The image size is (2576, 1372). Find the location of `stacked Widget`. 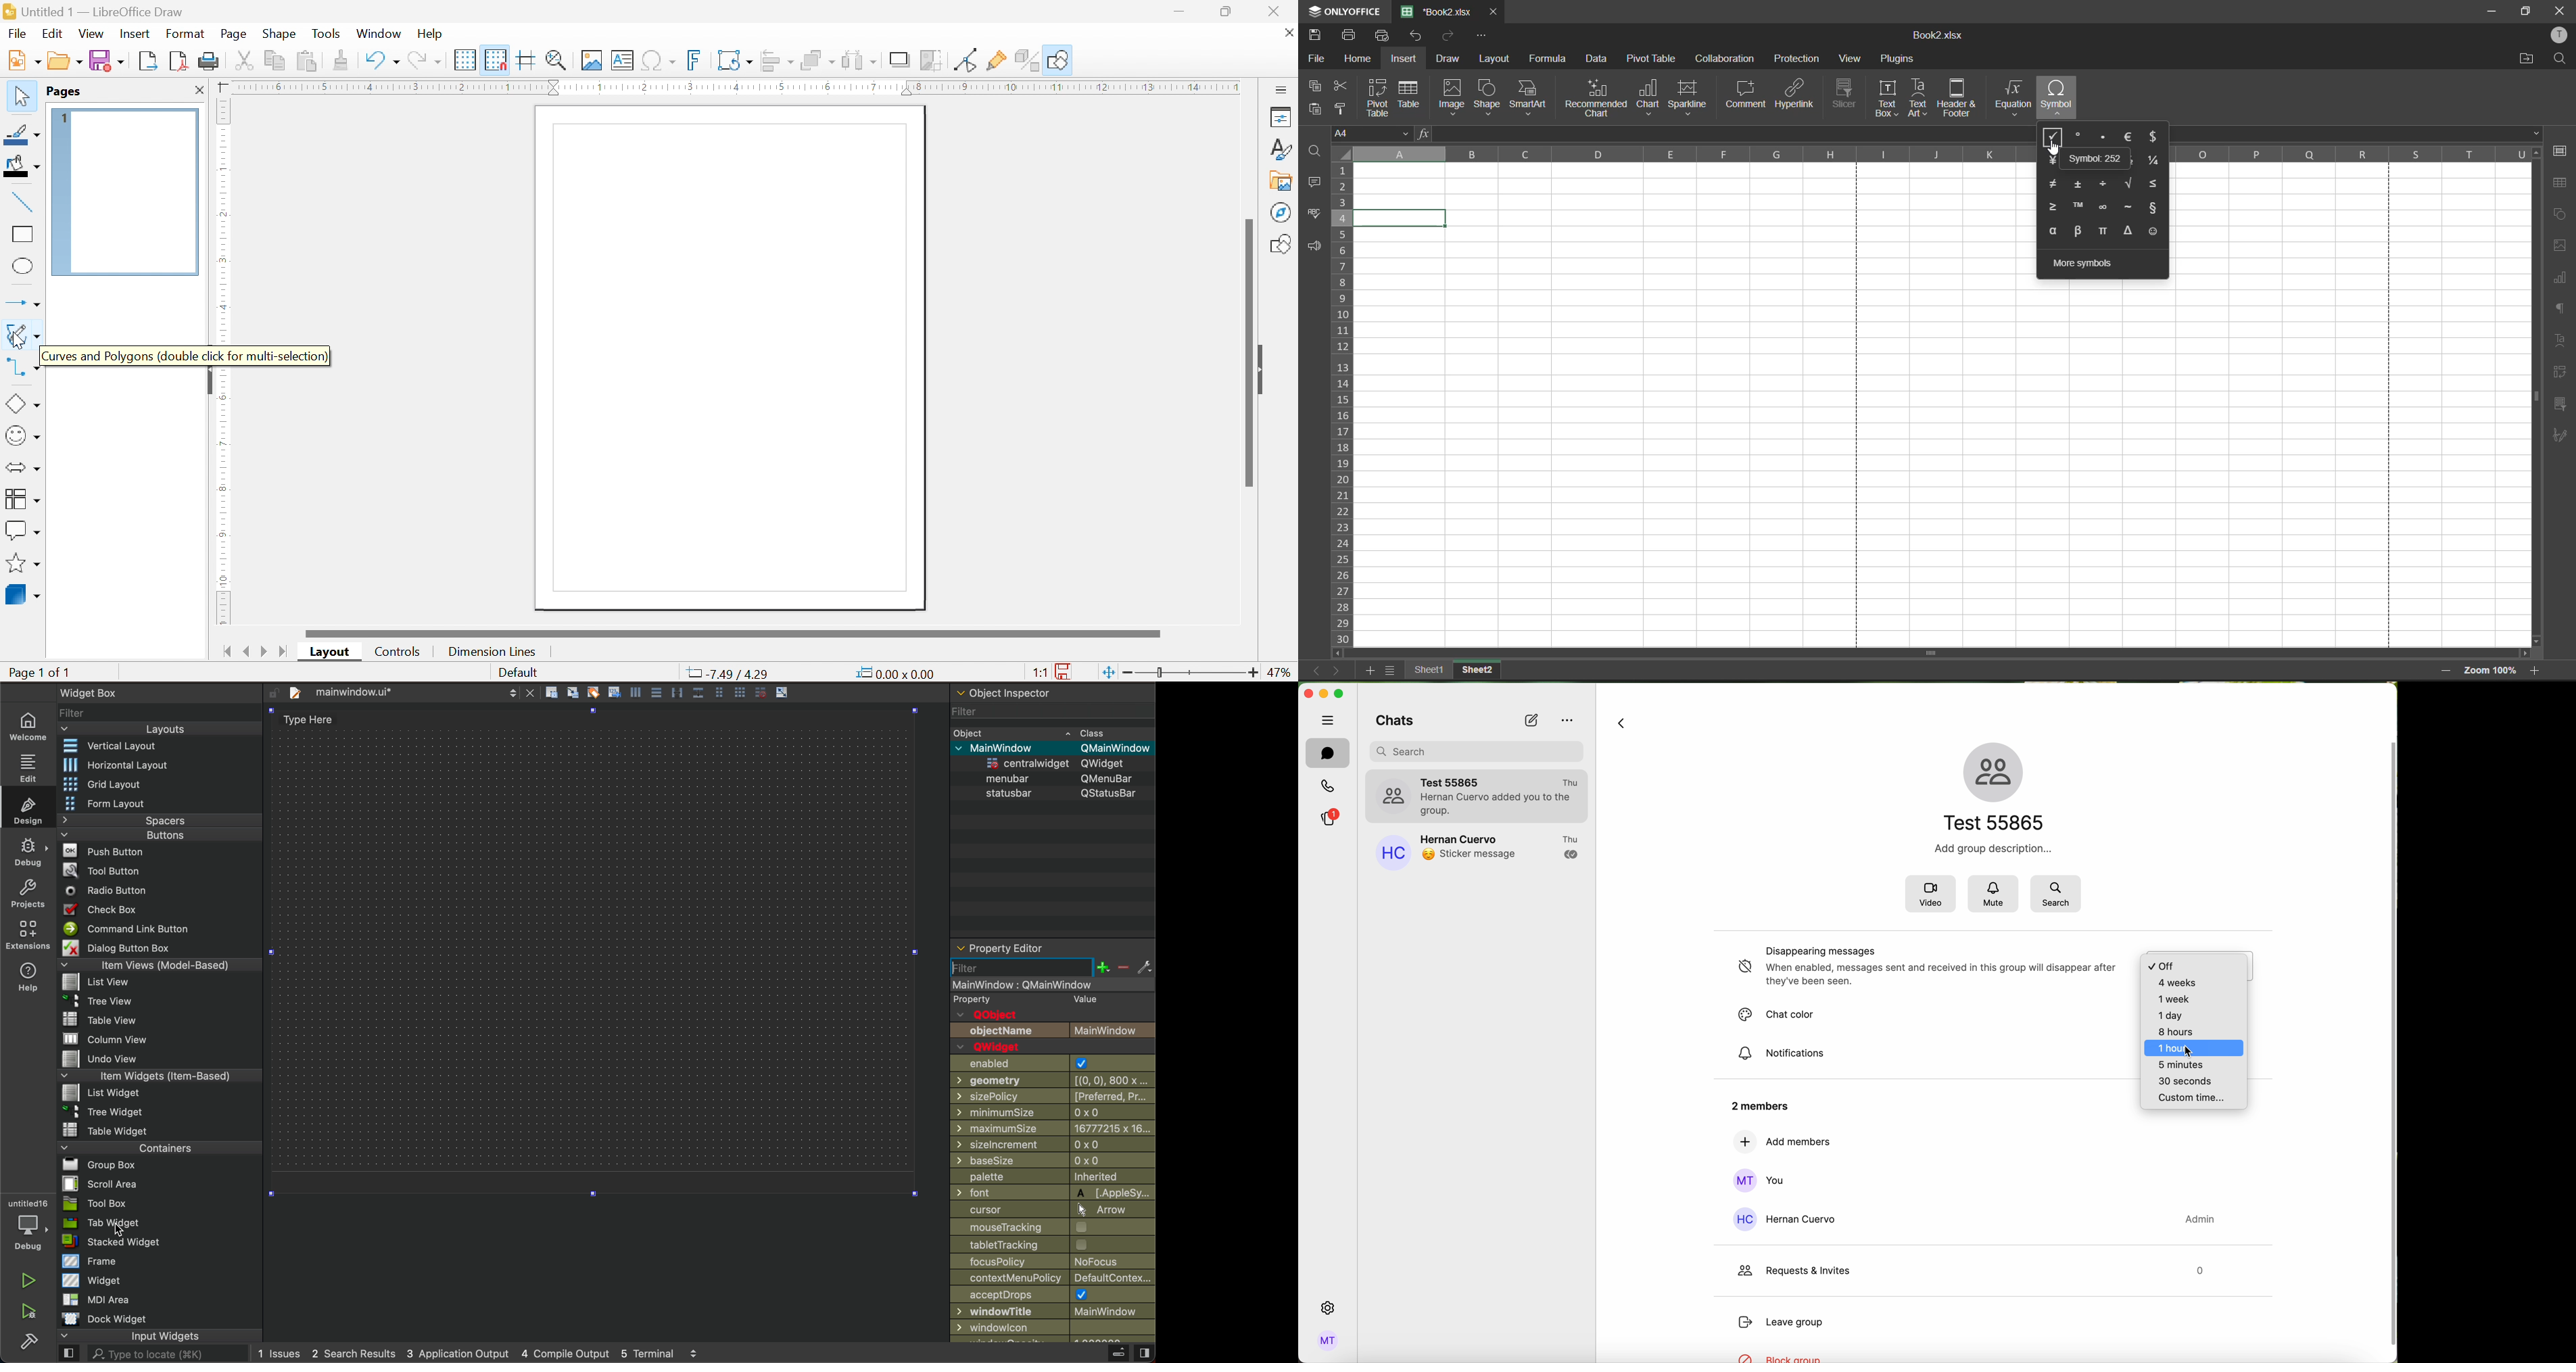

stacked Widget is located at coordinates (114, 1241).